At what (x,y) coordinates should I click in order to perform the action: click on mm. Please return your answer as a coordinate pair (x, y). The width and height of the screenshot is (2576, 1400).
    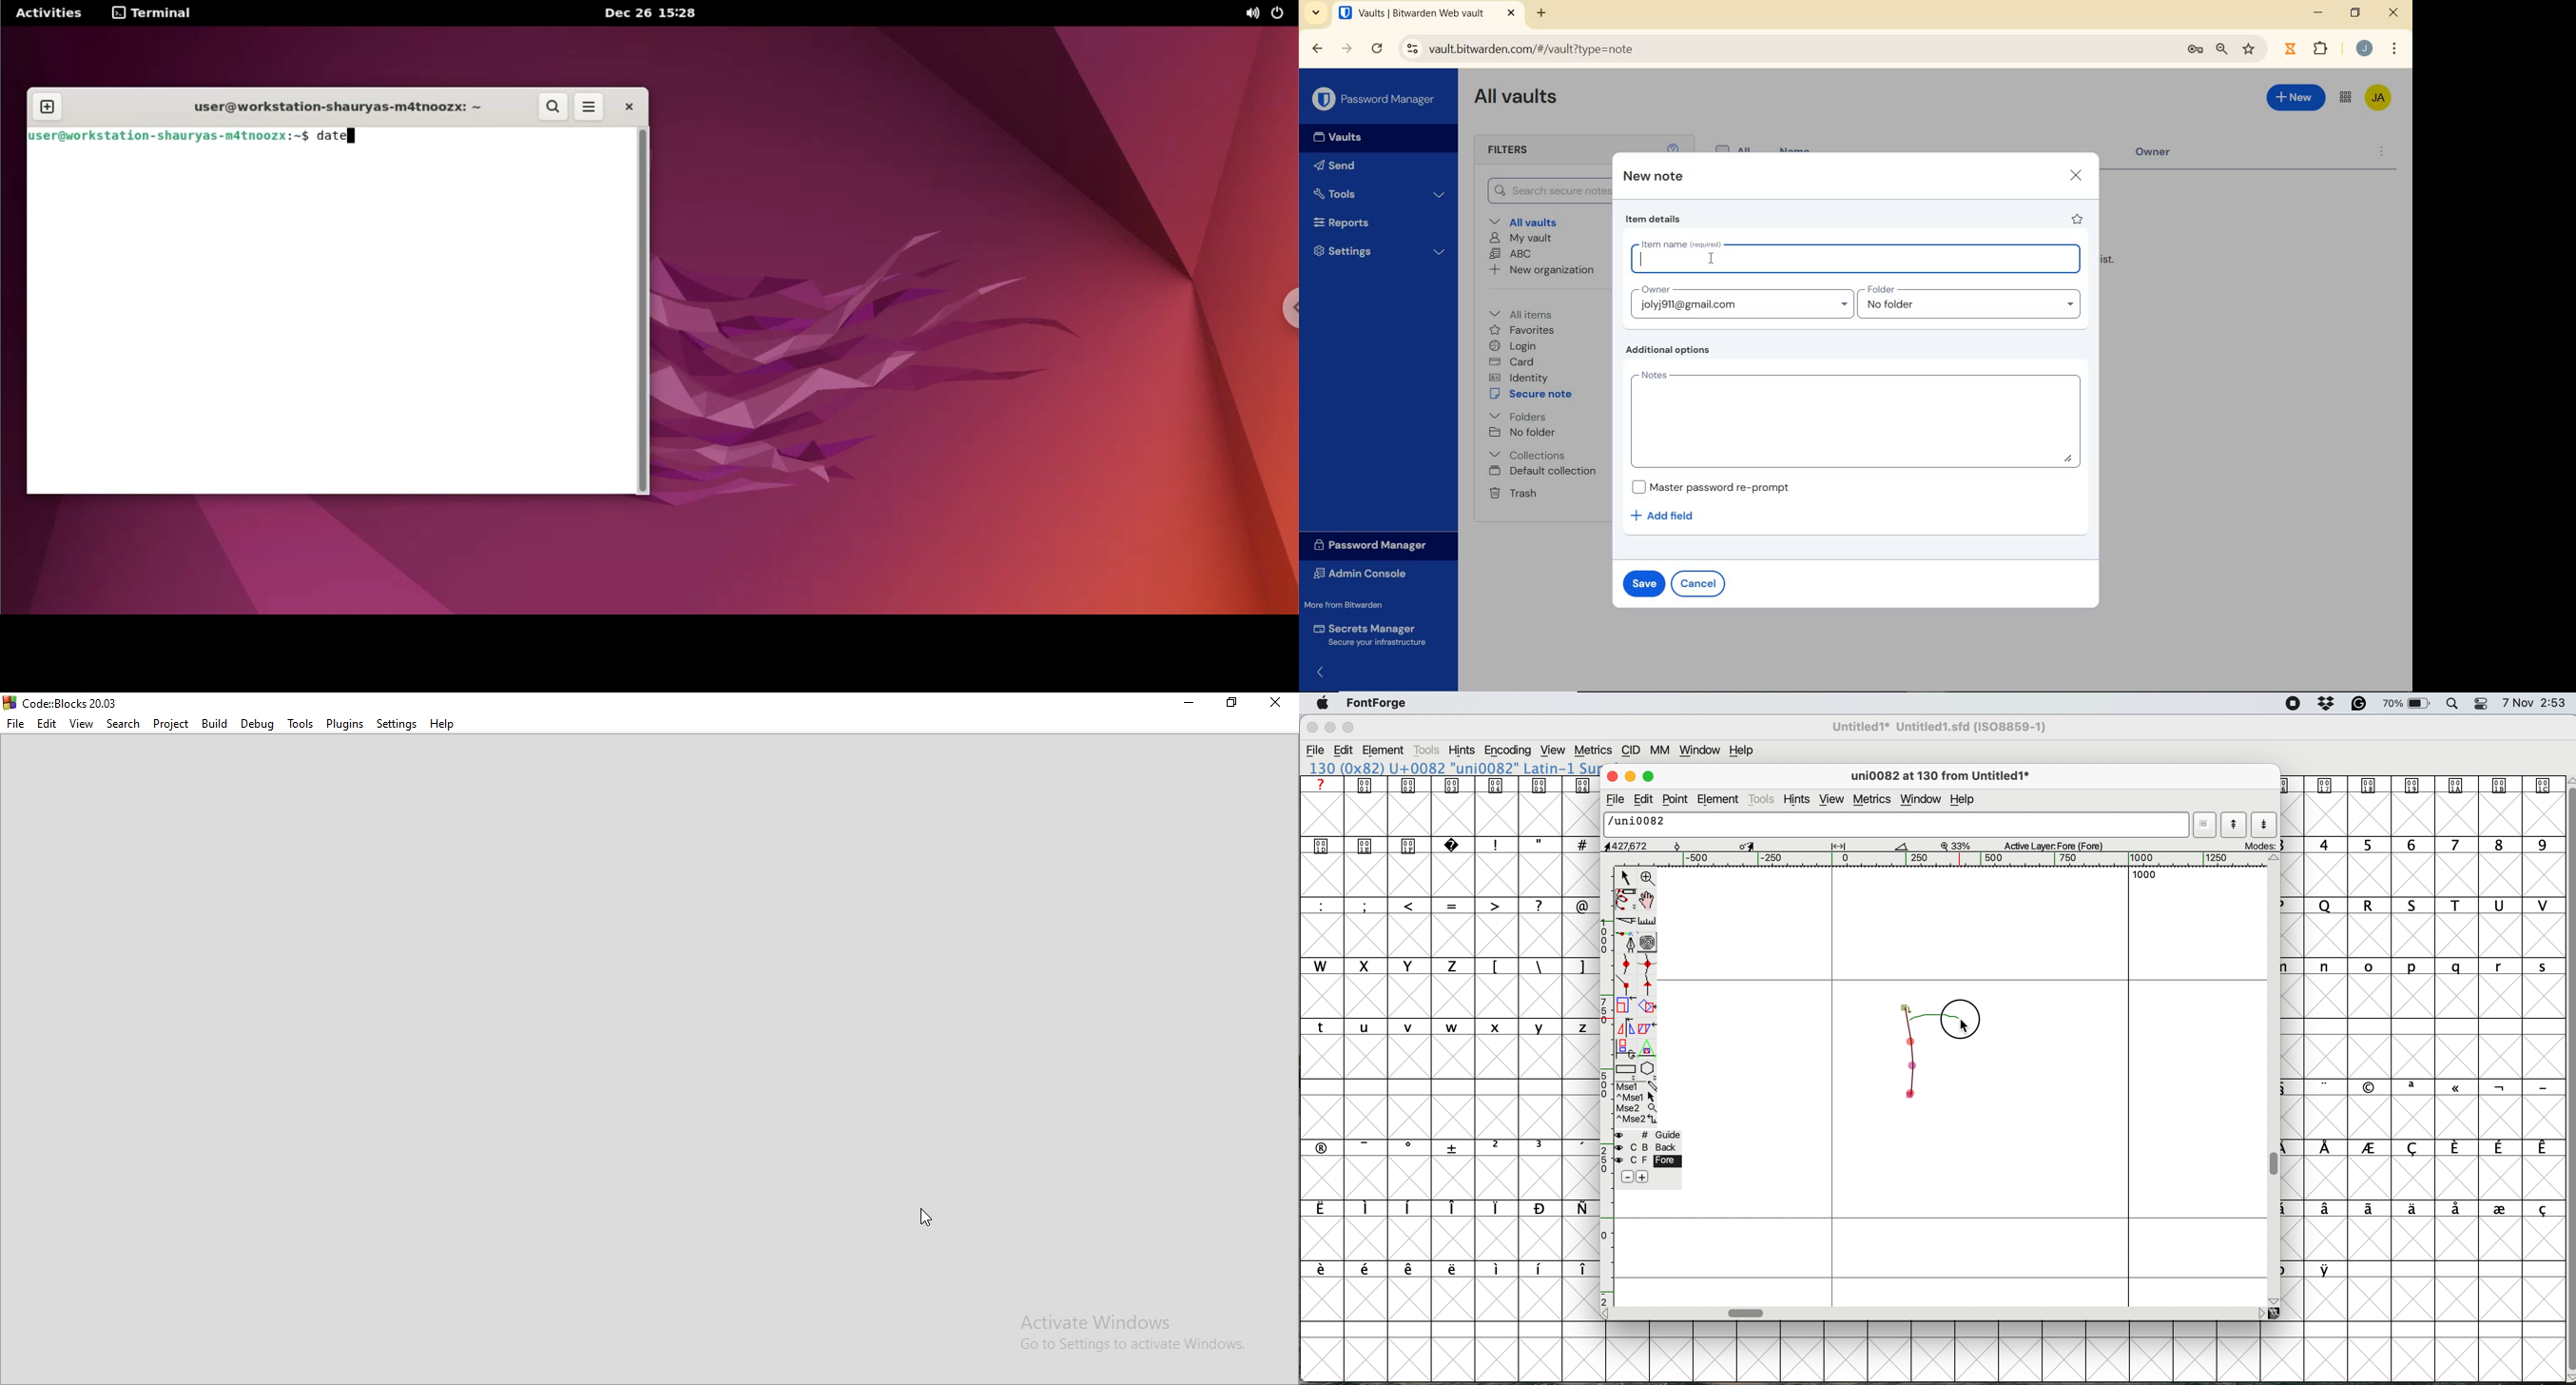
    Looking at the image, I should click on (1664, 751).